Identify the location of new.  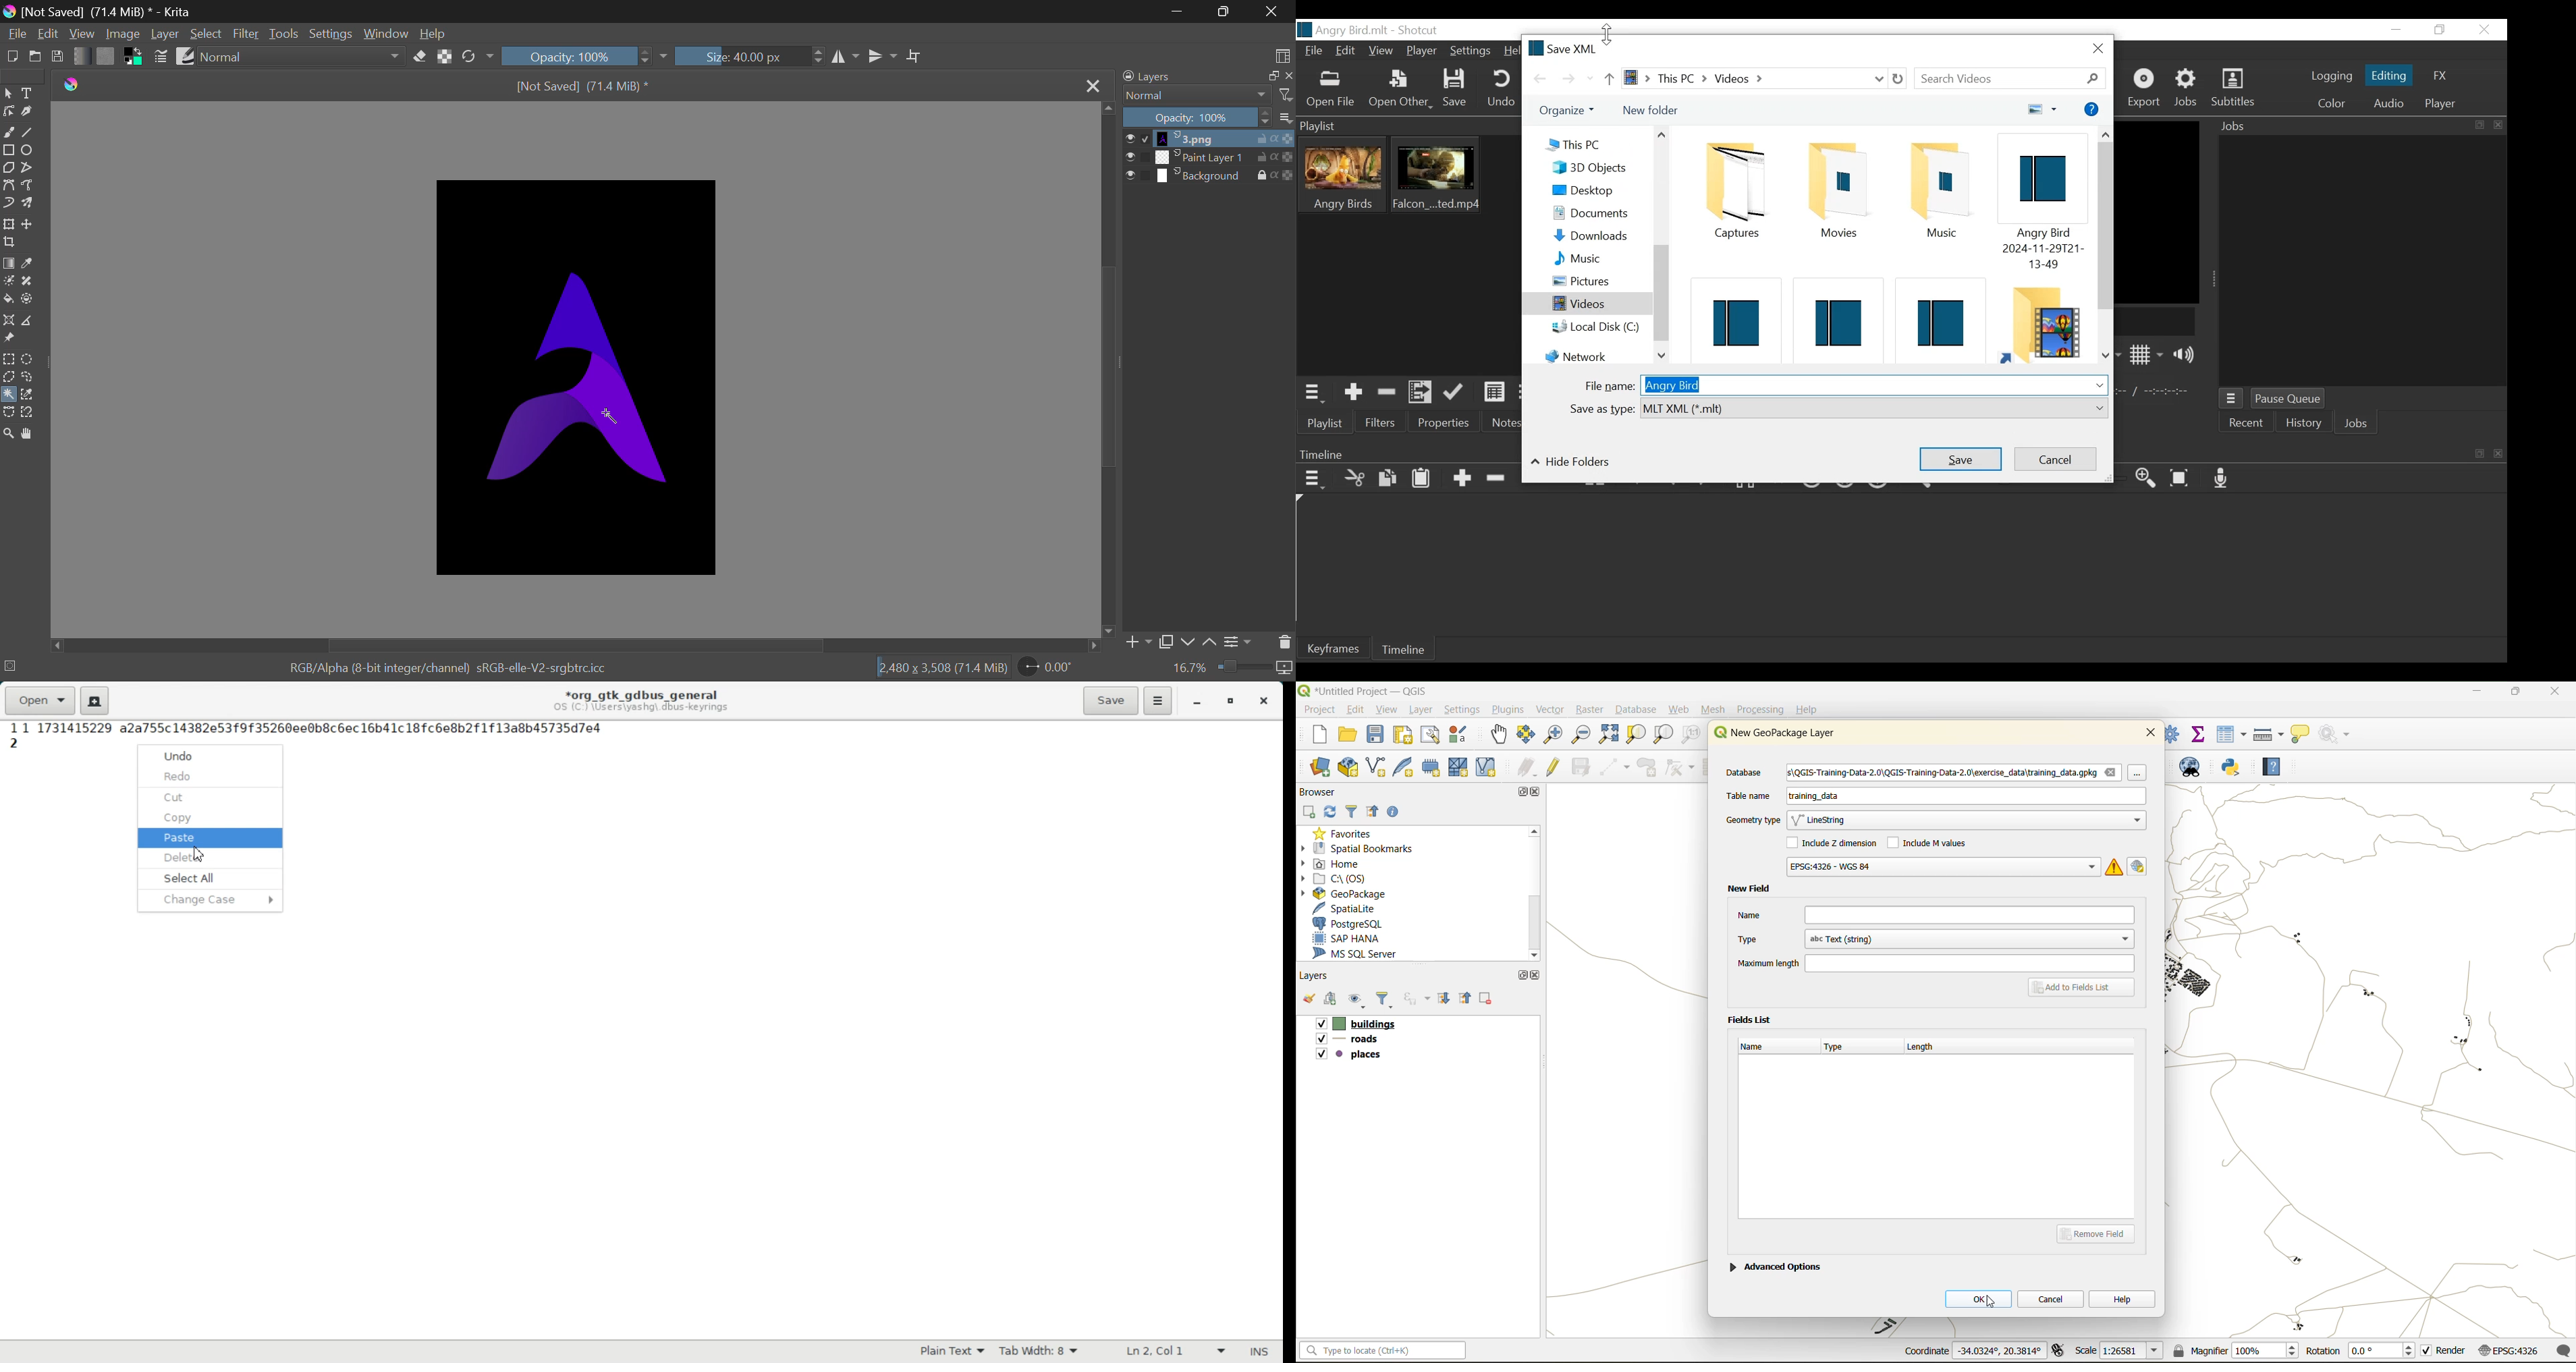
(1312, 736).